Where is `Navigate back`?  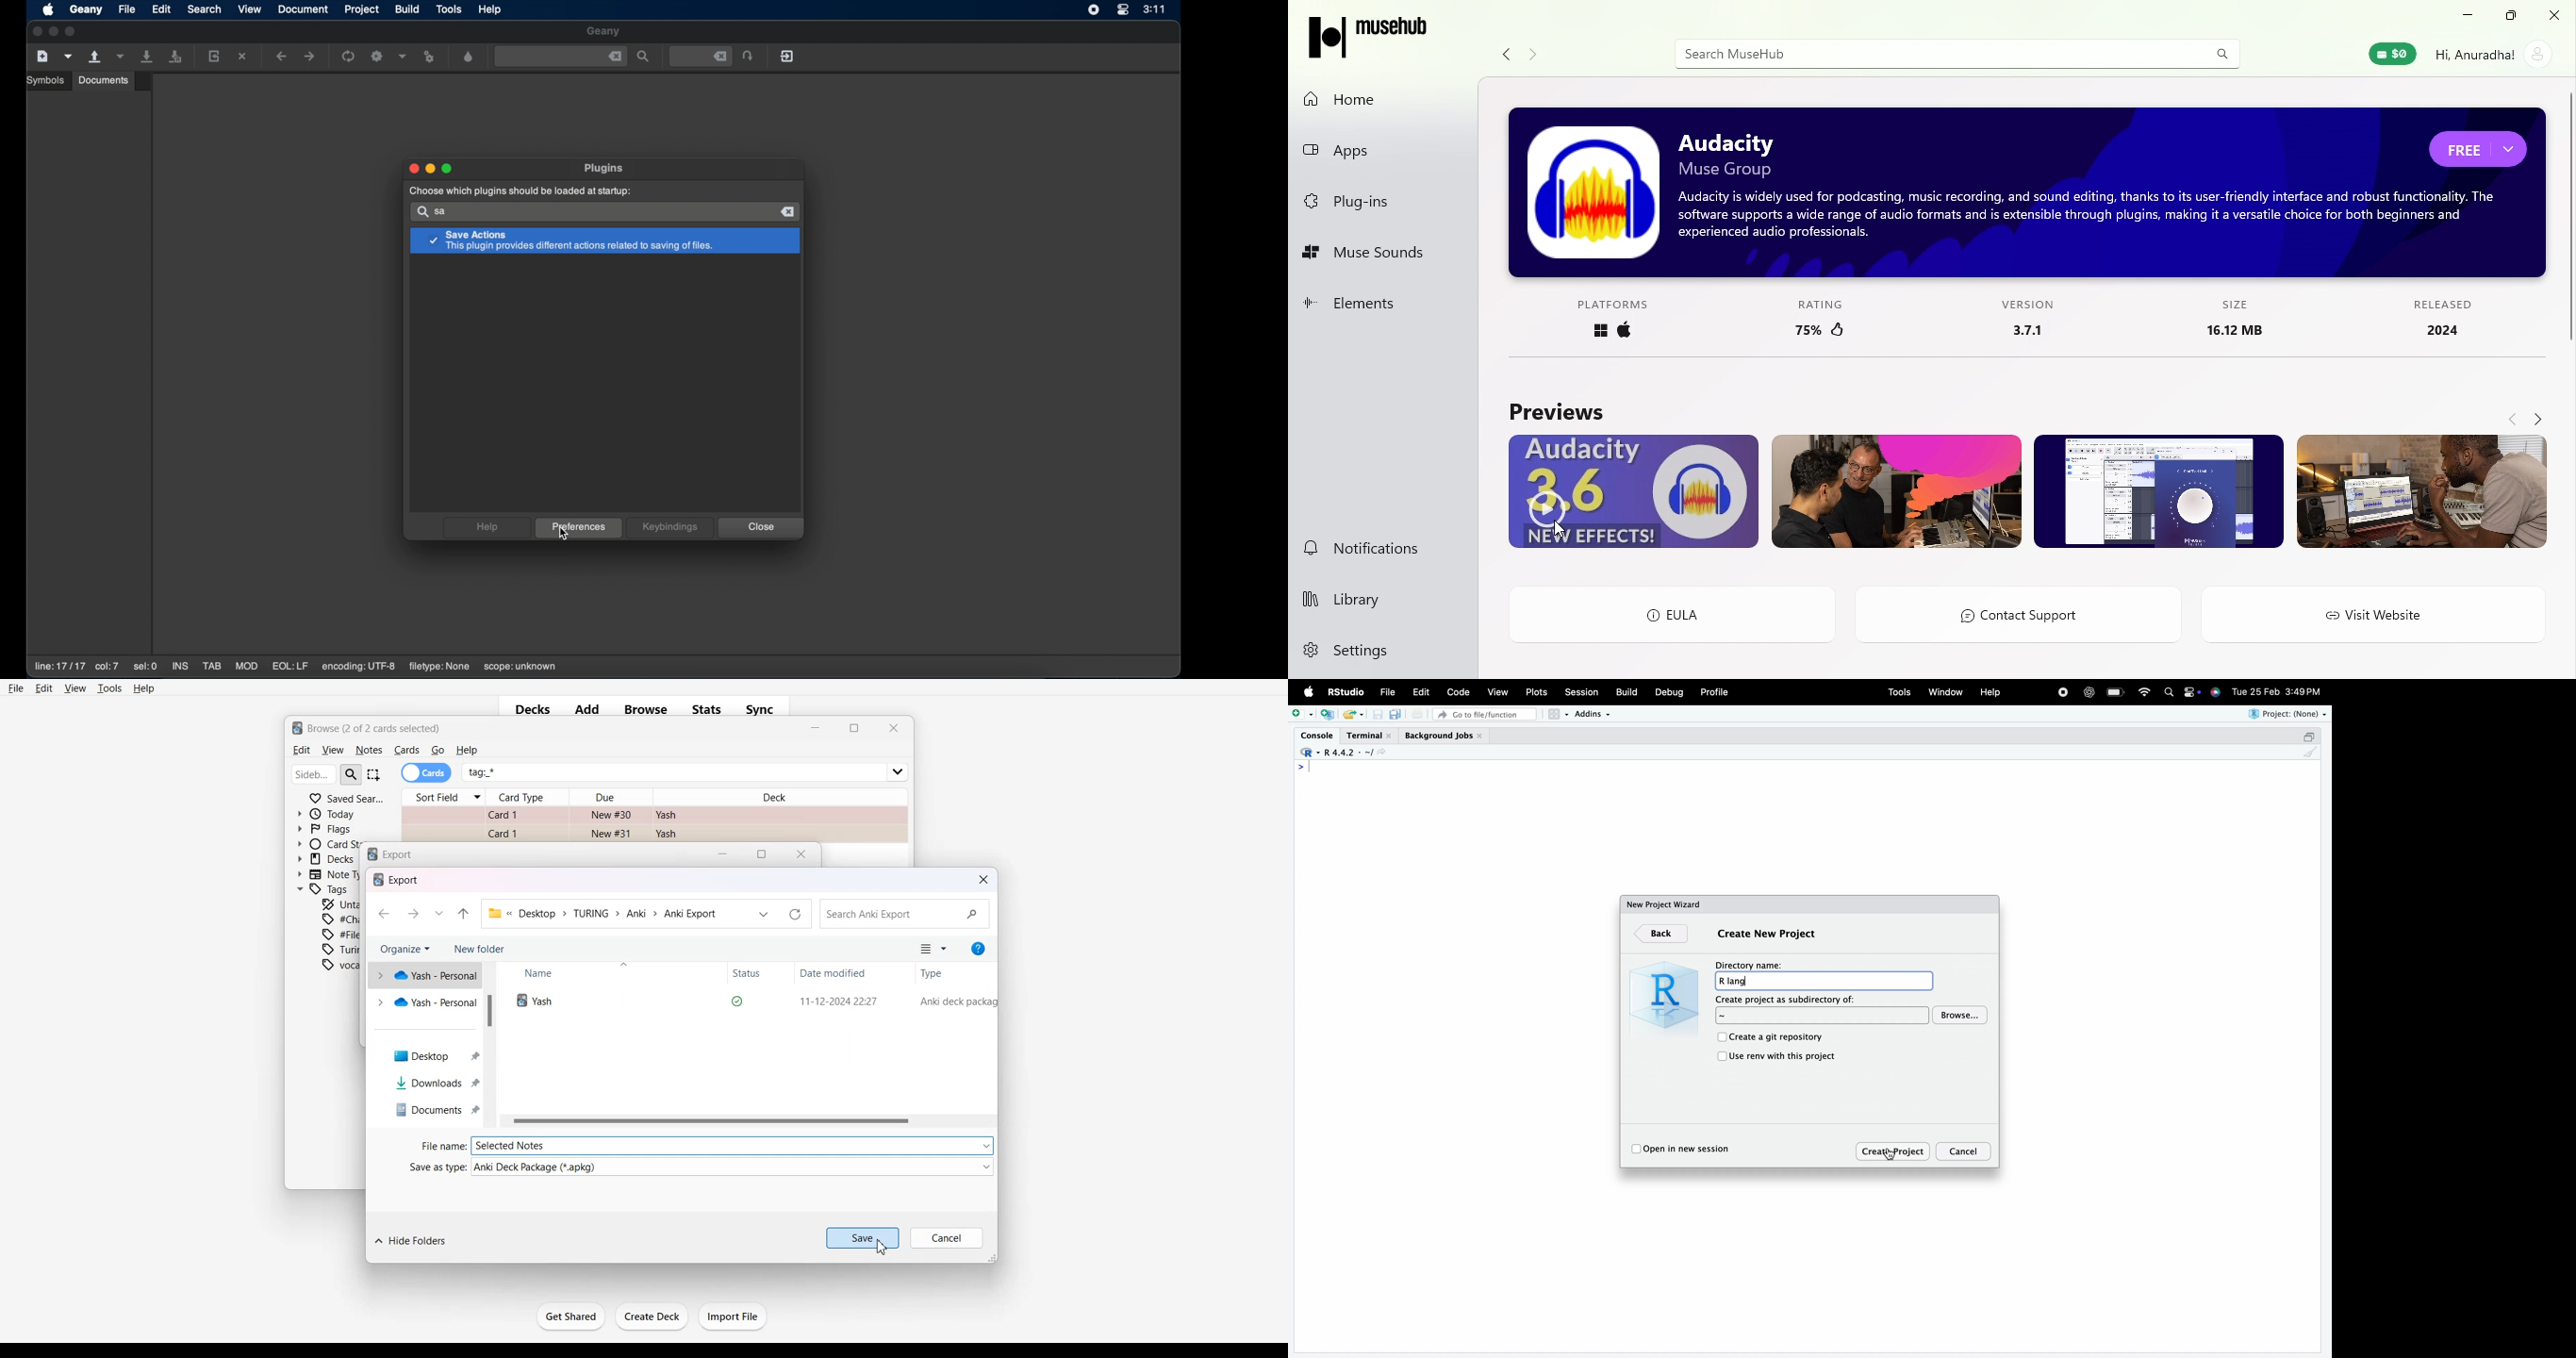 Navigate back is located at coordinates (2513, 417).